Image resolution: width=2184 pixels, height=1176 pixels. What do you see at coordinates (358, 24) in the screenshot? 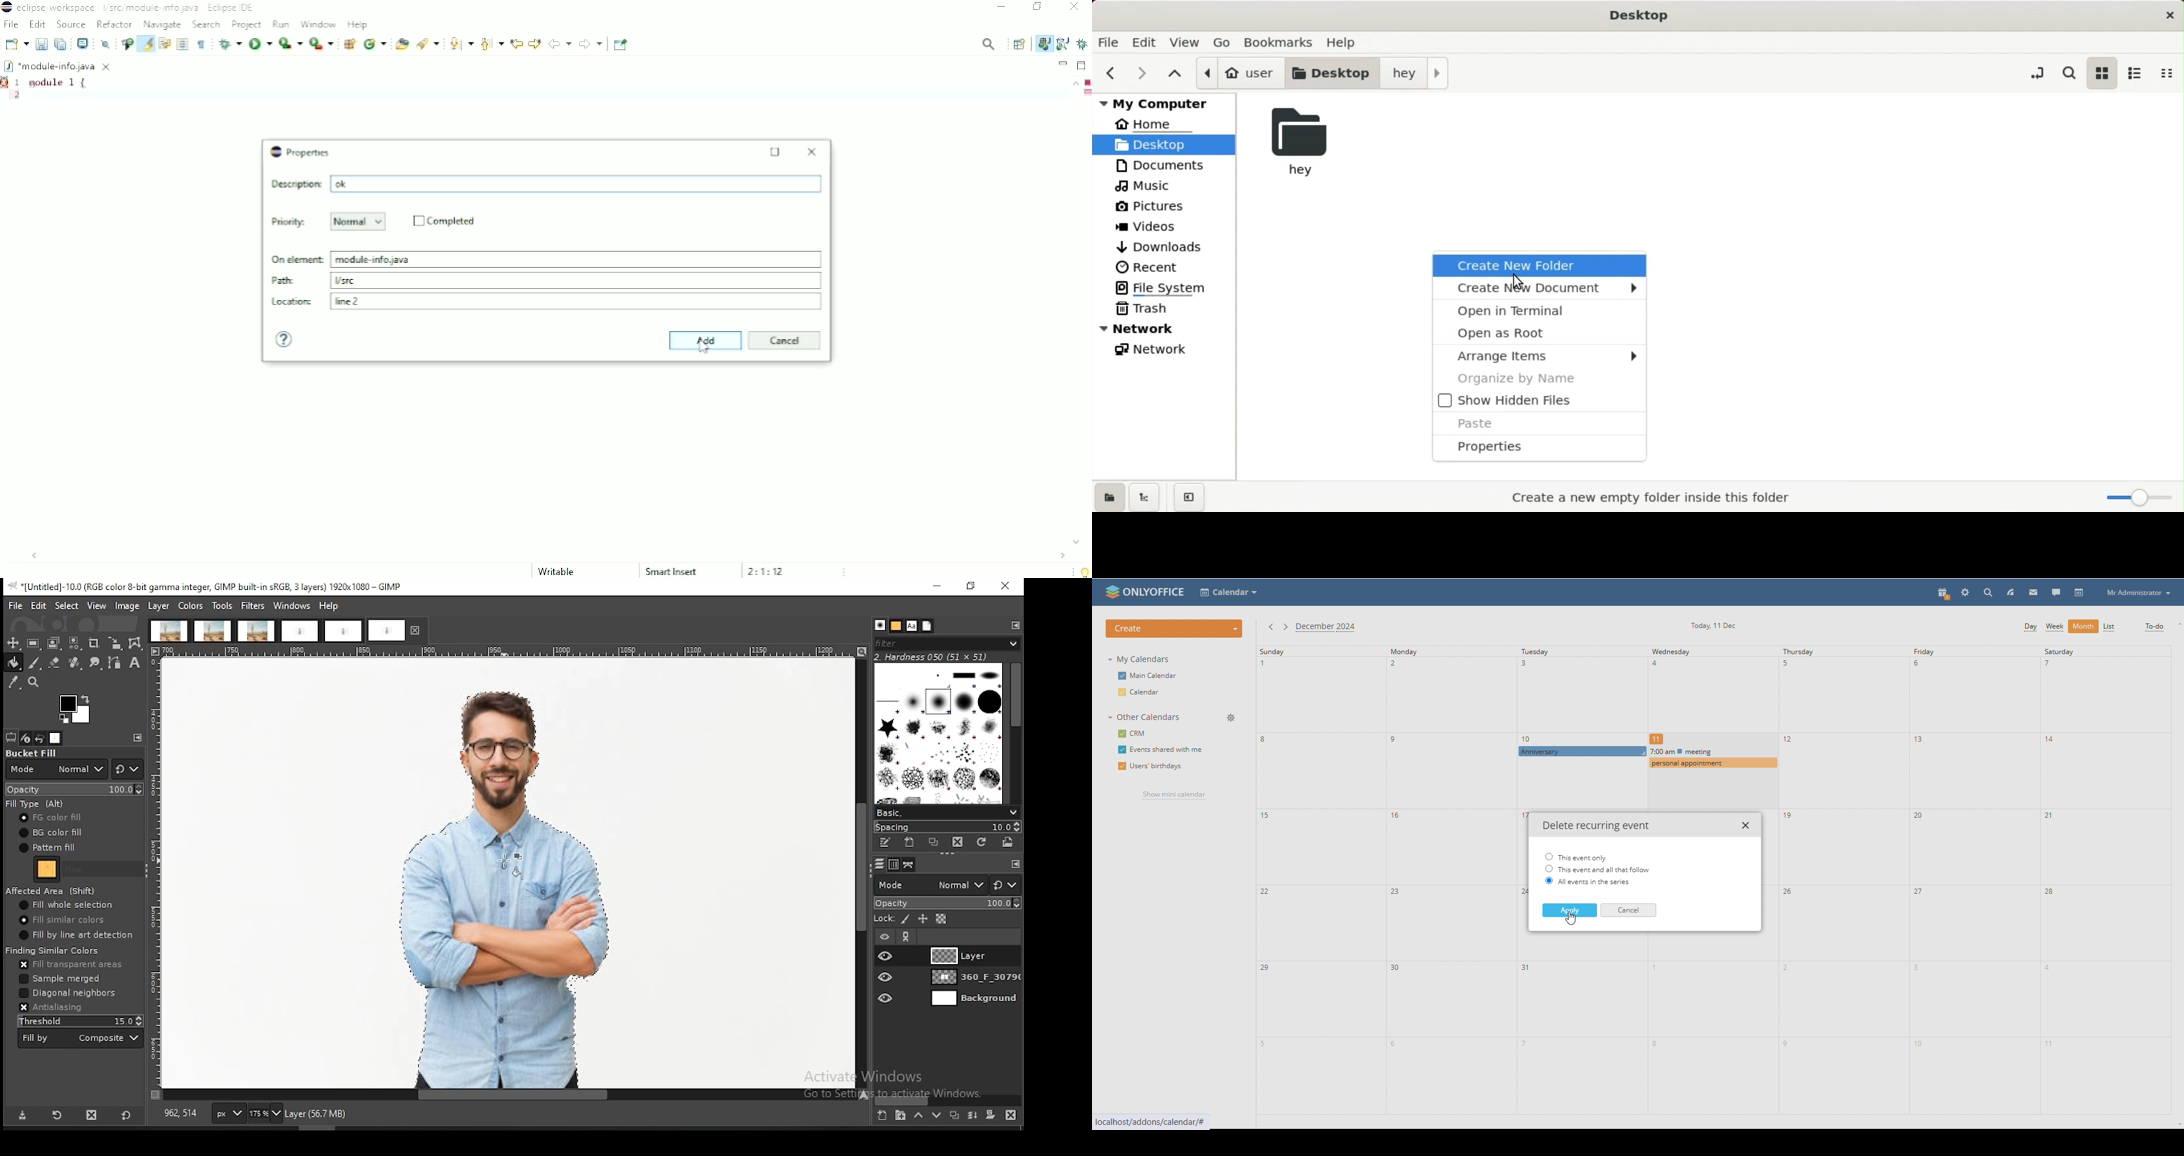
I see `Help` at bounding box center [358, 24].